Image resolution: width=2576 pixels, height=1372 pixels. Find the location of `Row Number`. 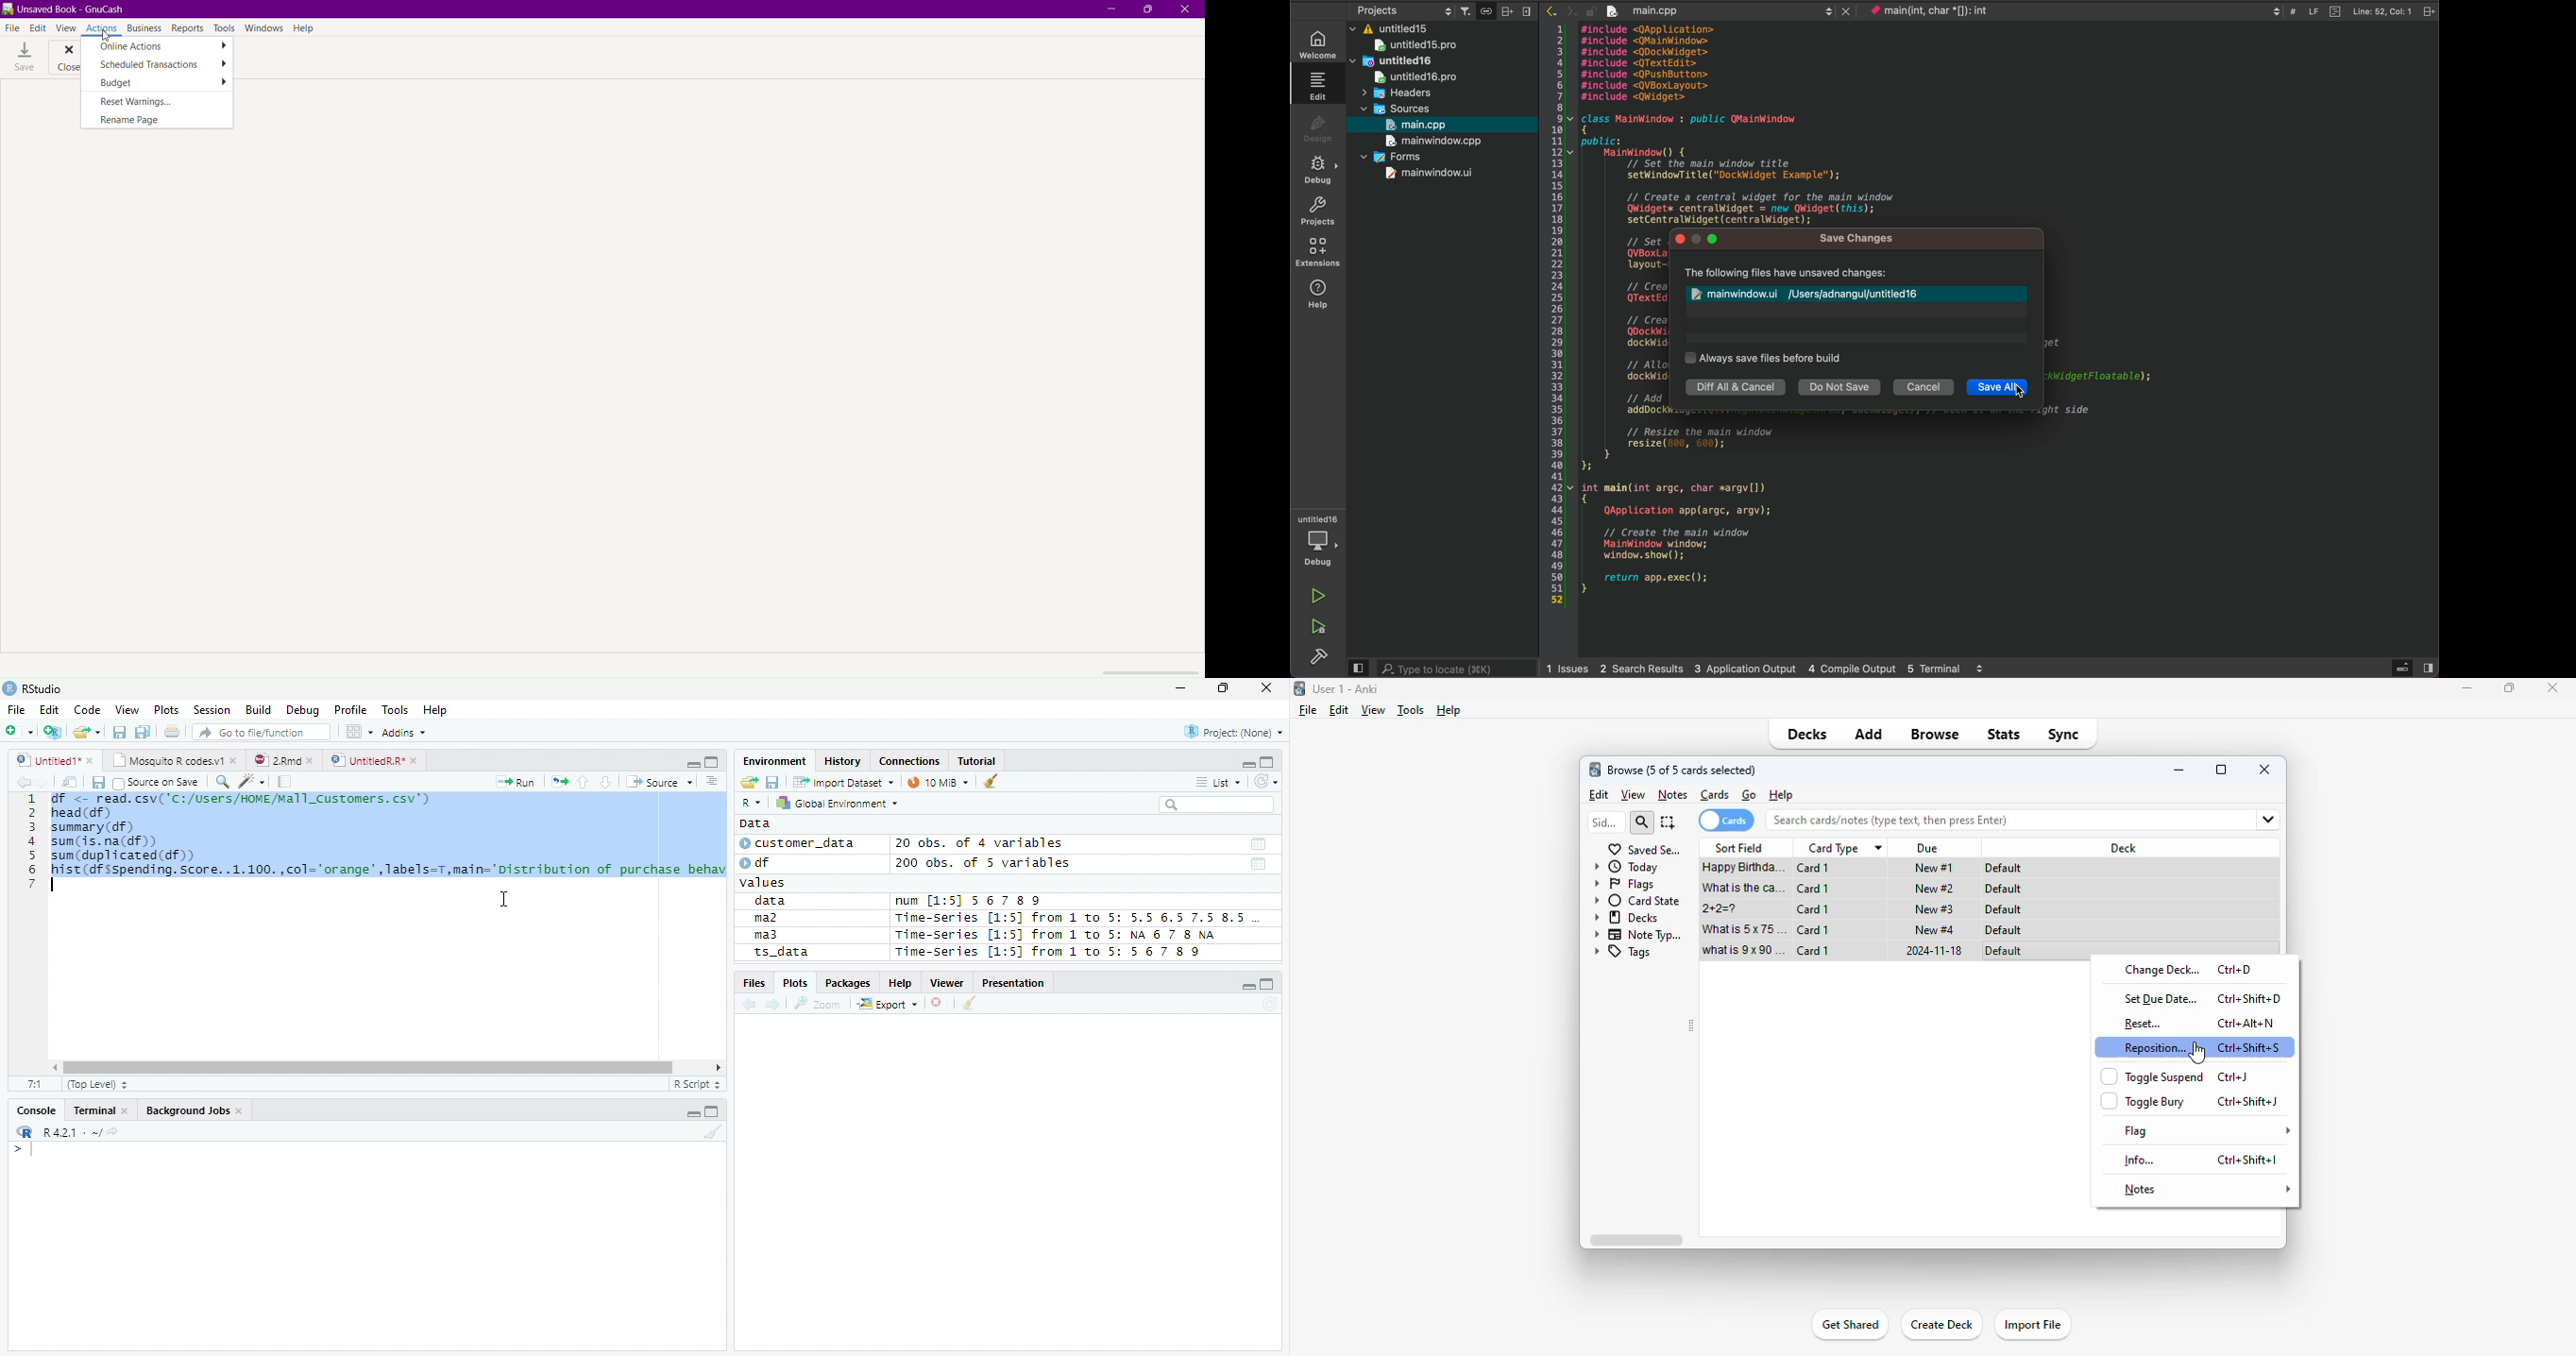

Row Number is located at coordinates (31, 840).